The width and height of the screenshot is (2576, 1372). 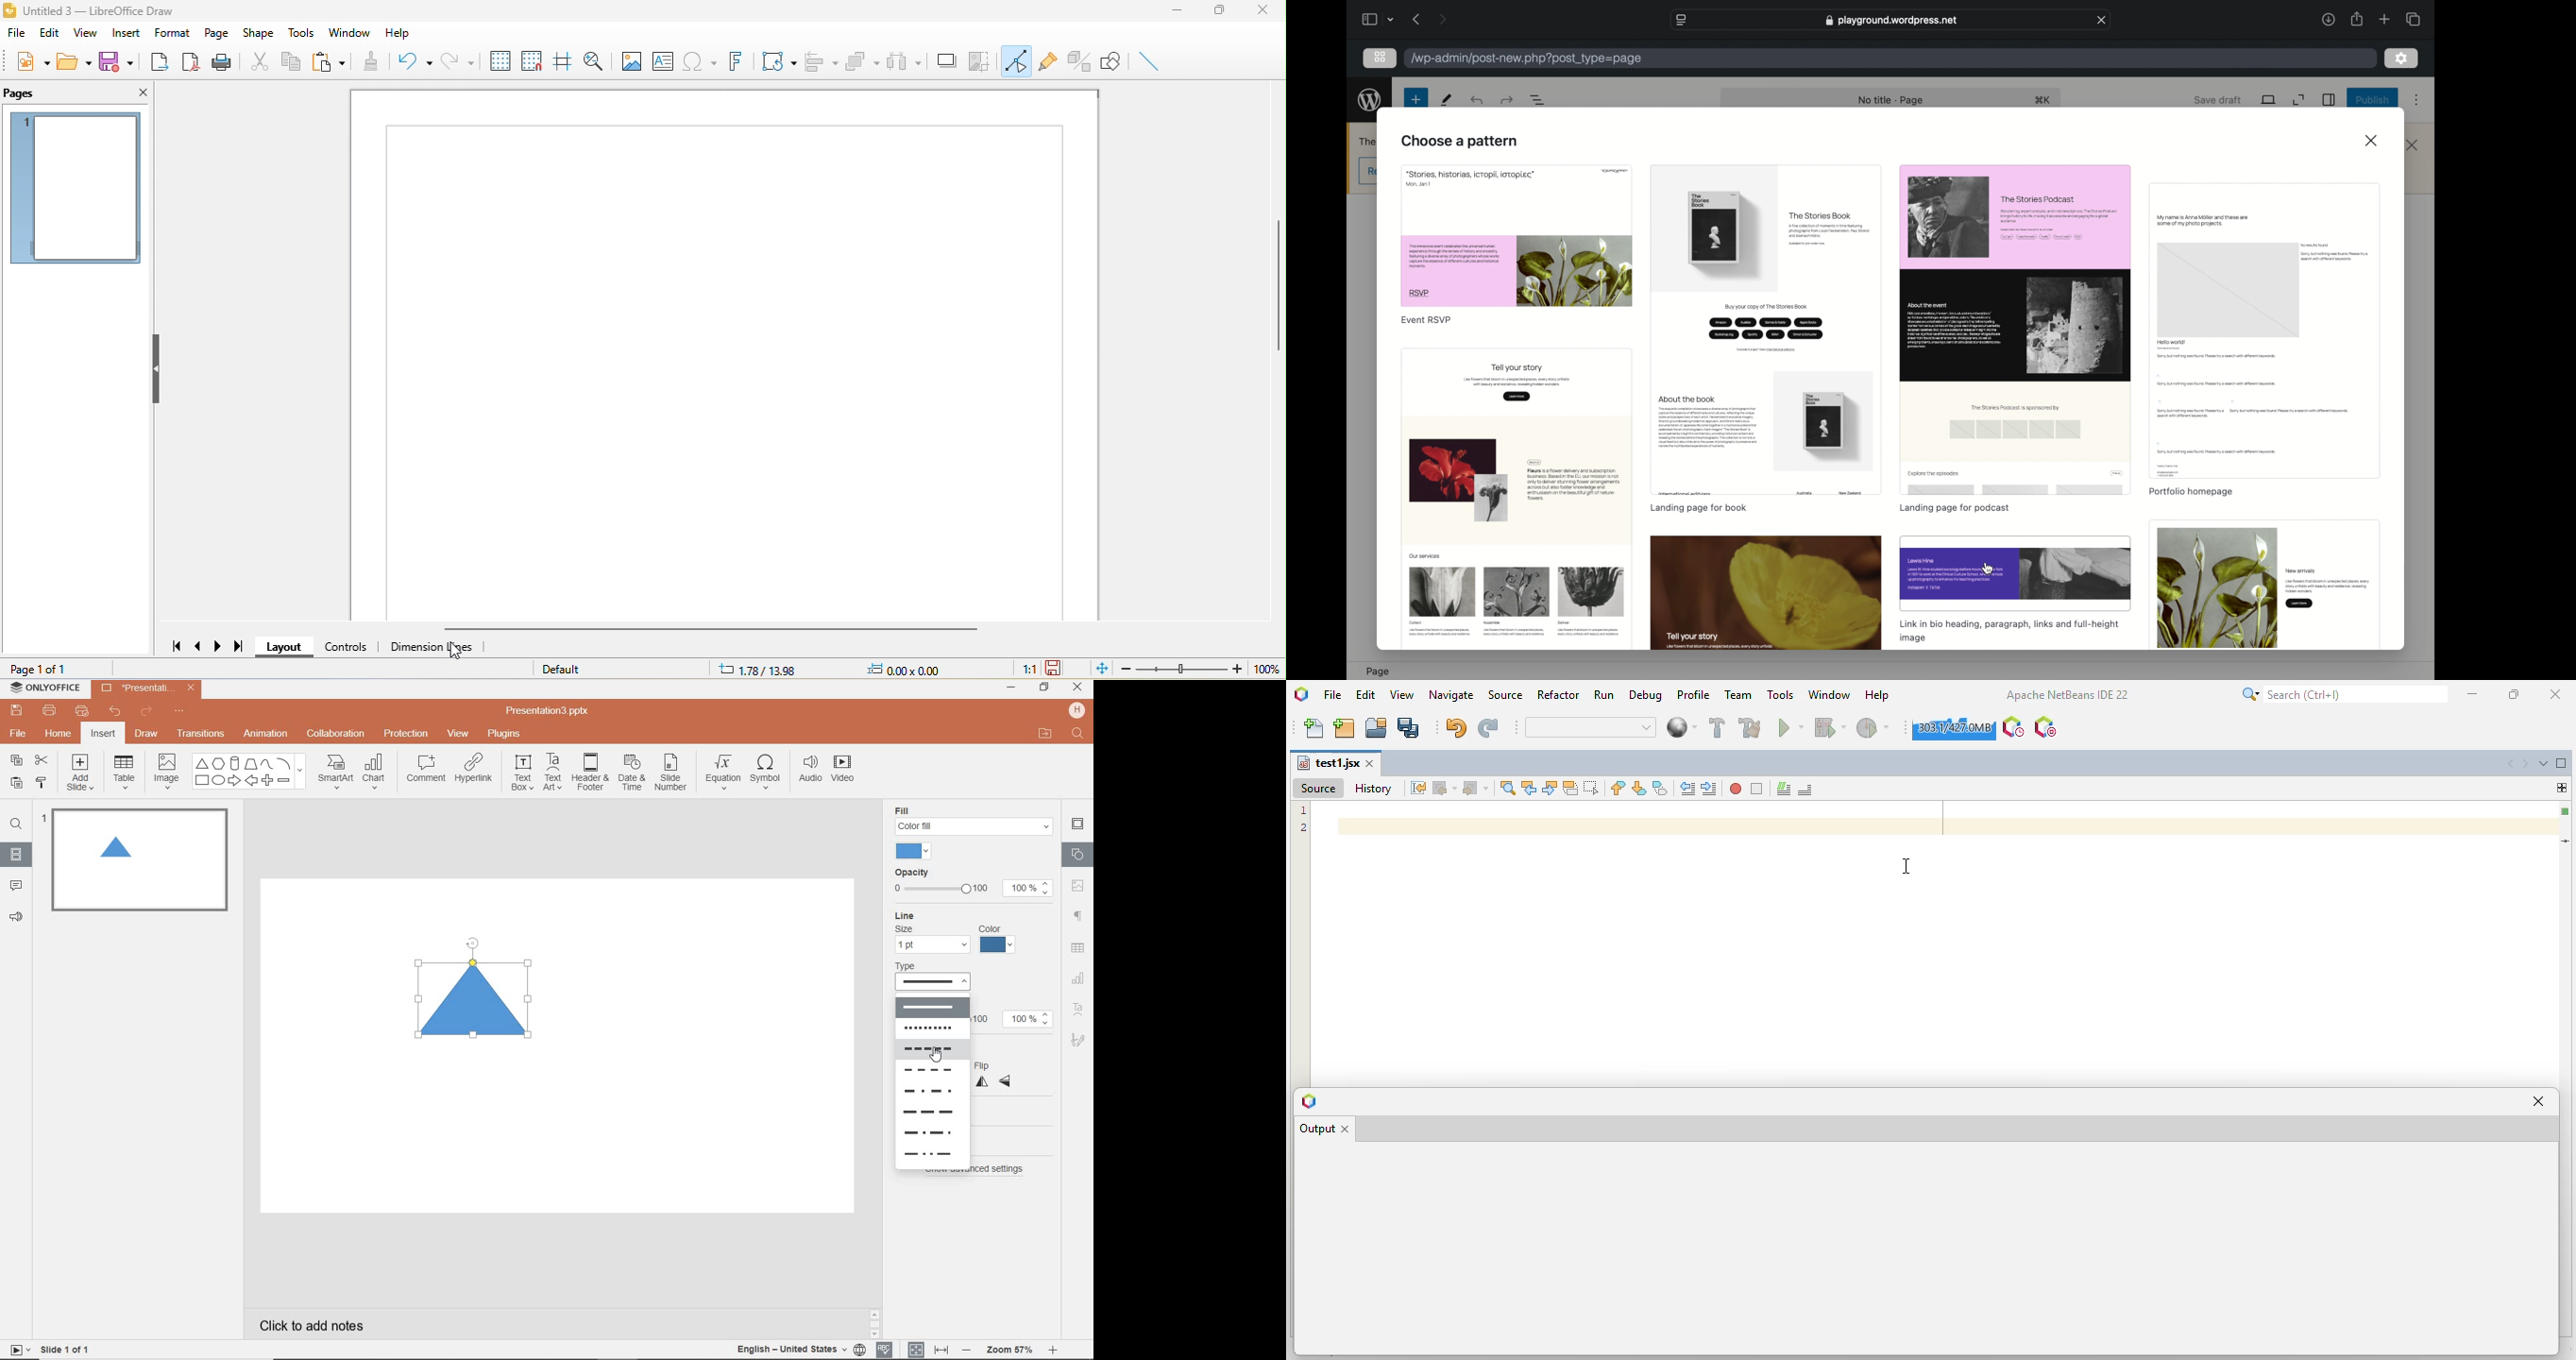 What do you see at coordinates (1333, 695) in the screenshot?
I see `file` at bounding box center [1333, 695].